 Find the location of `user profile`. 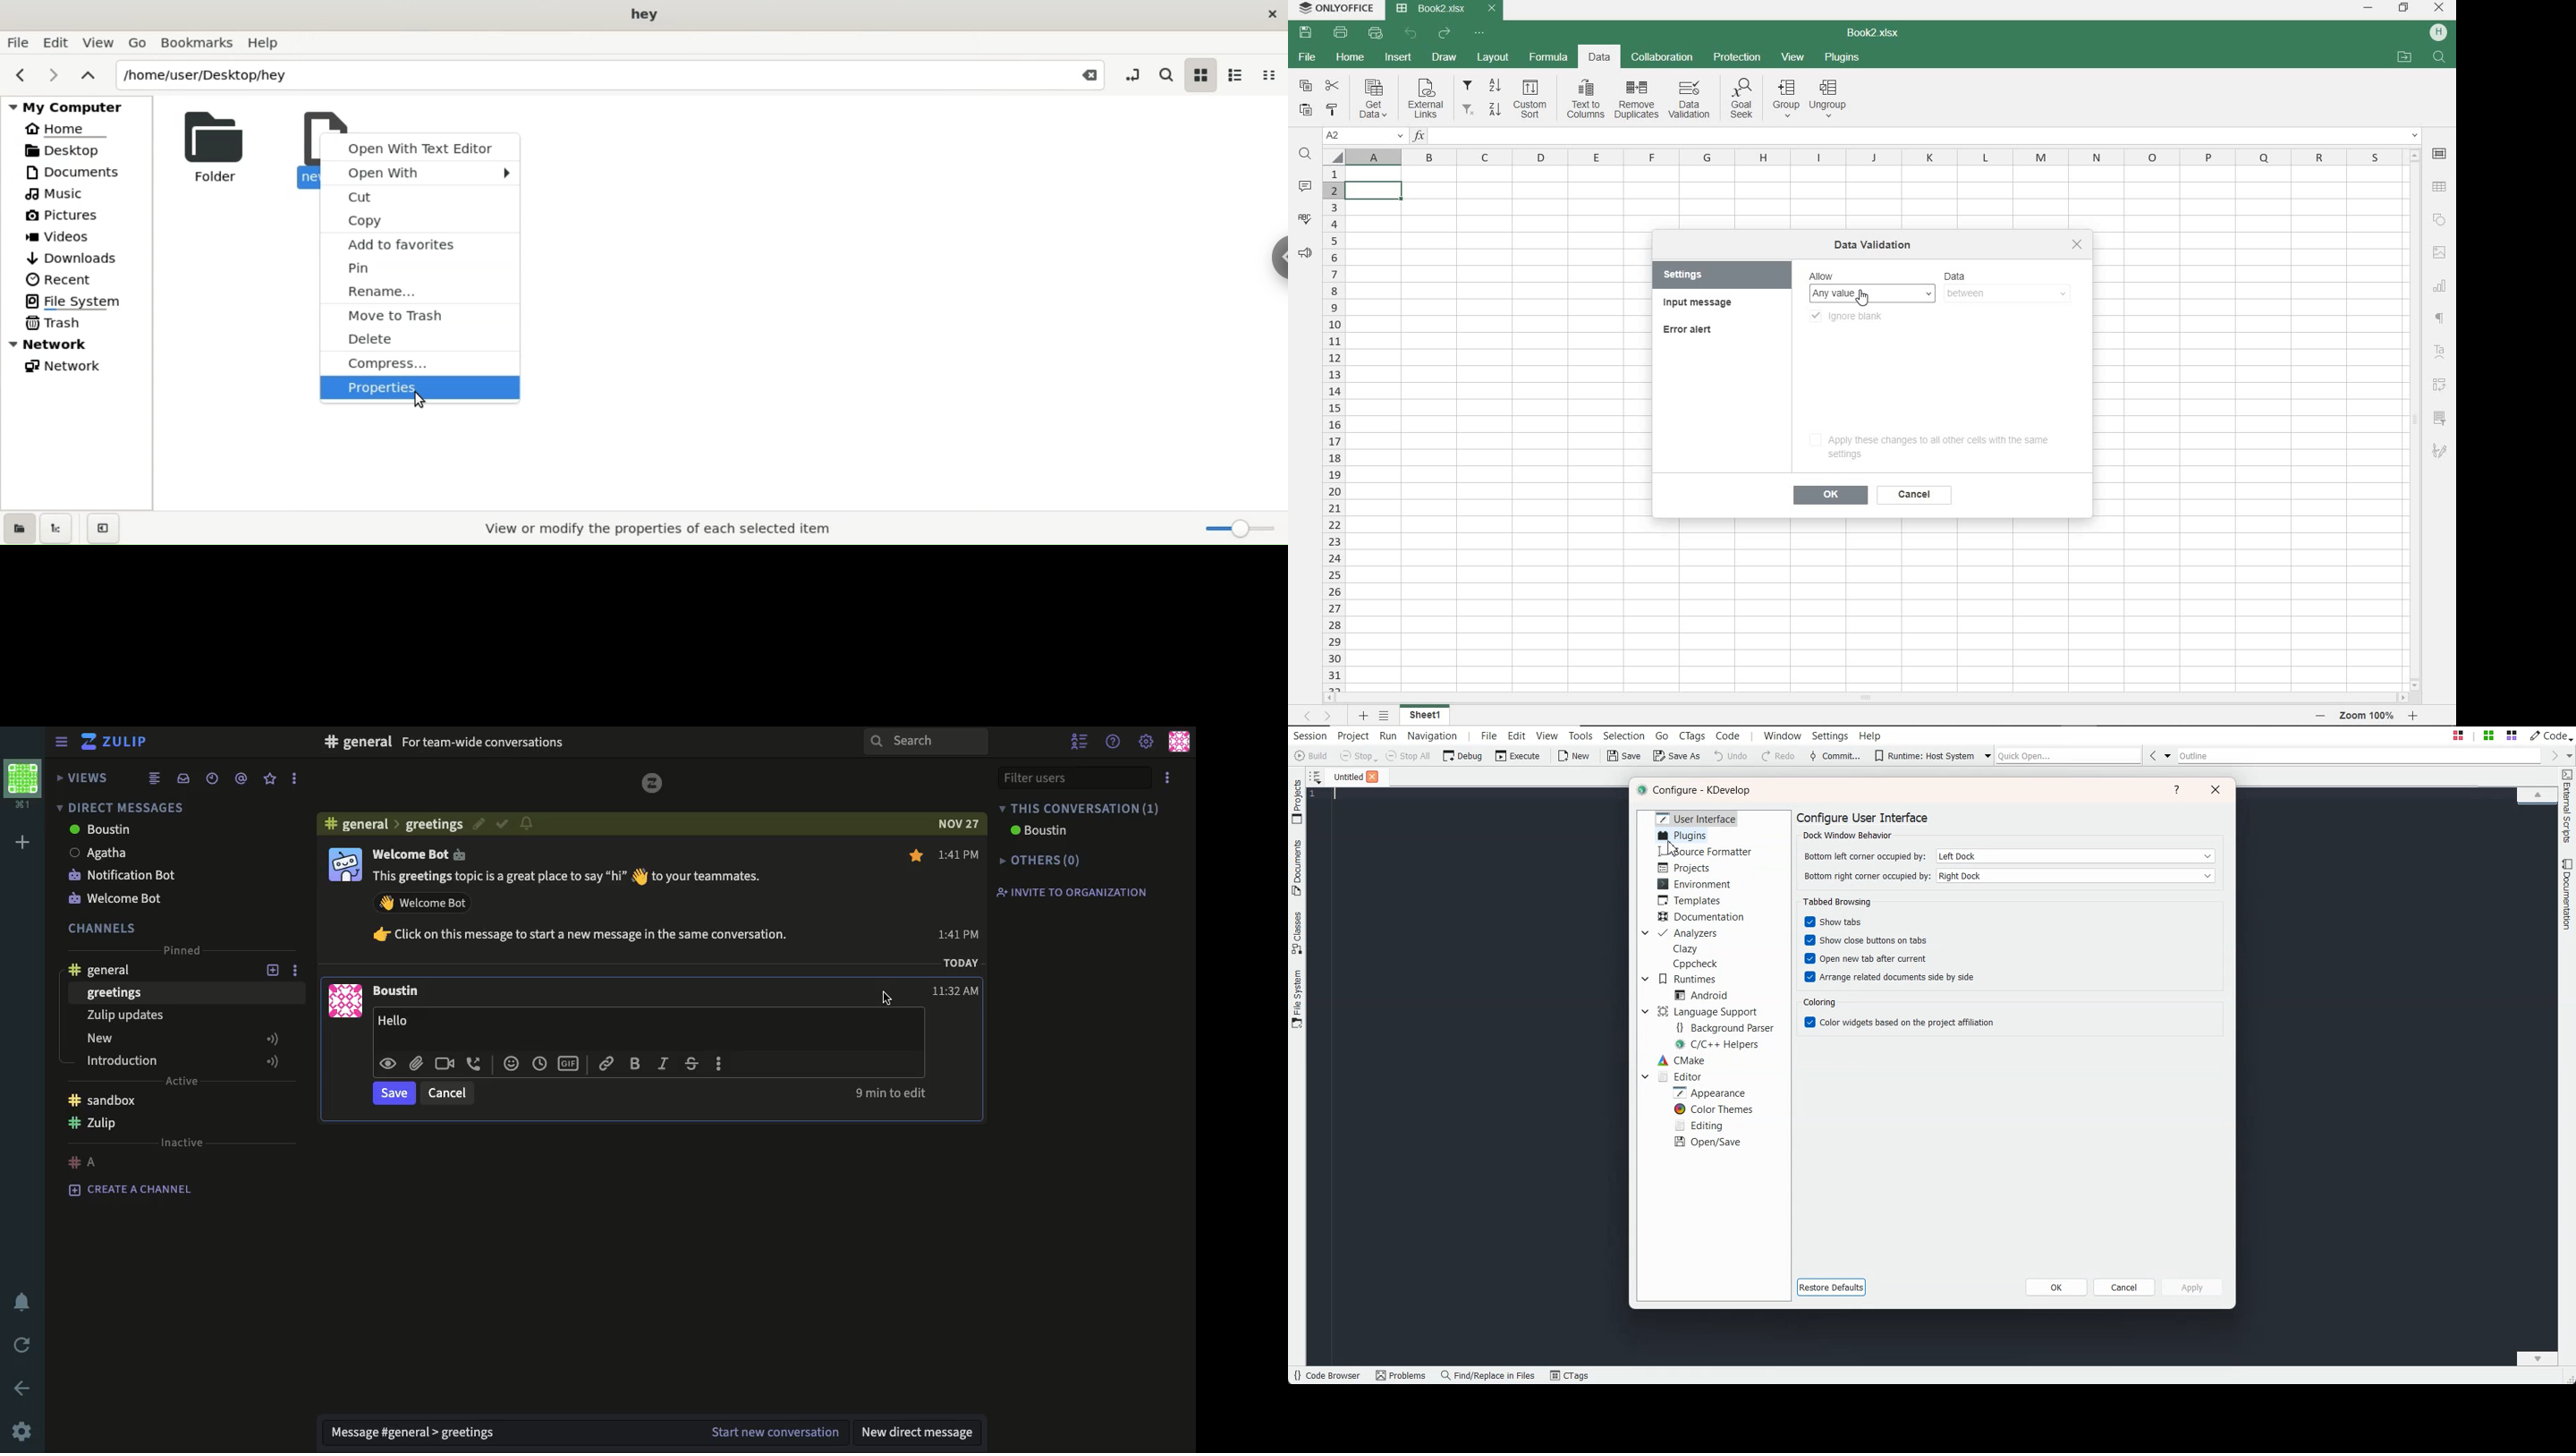

user profile is located at coordinates (1181, 741).